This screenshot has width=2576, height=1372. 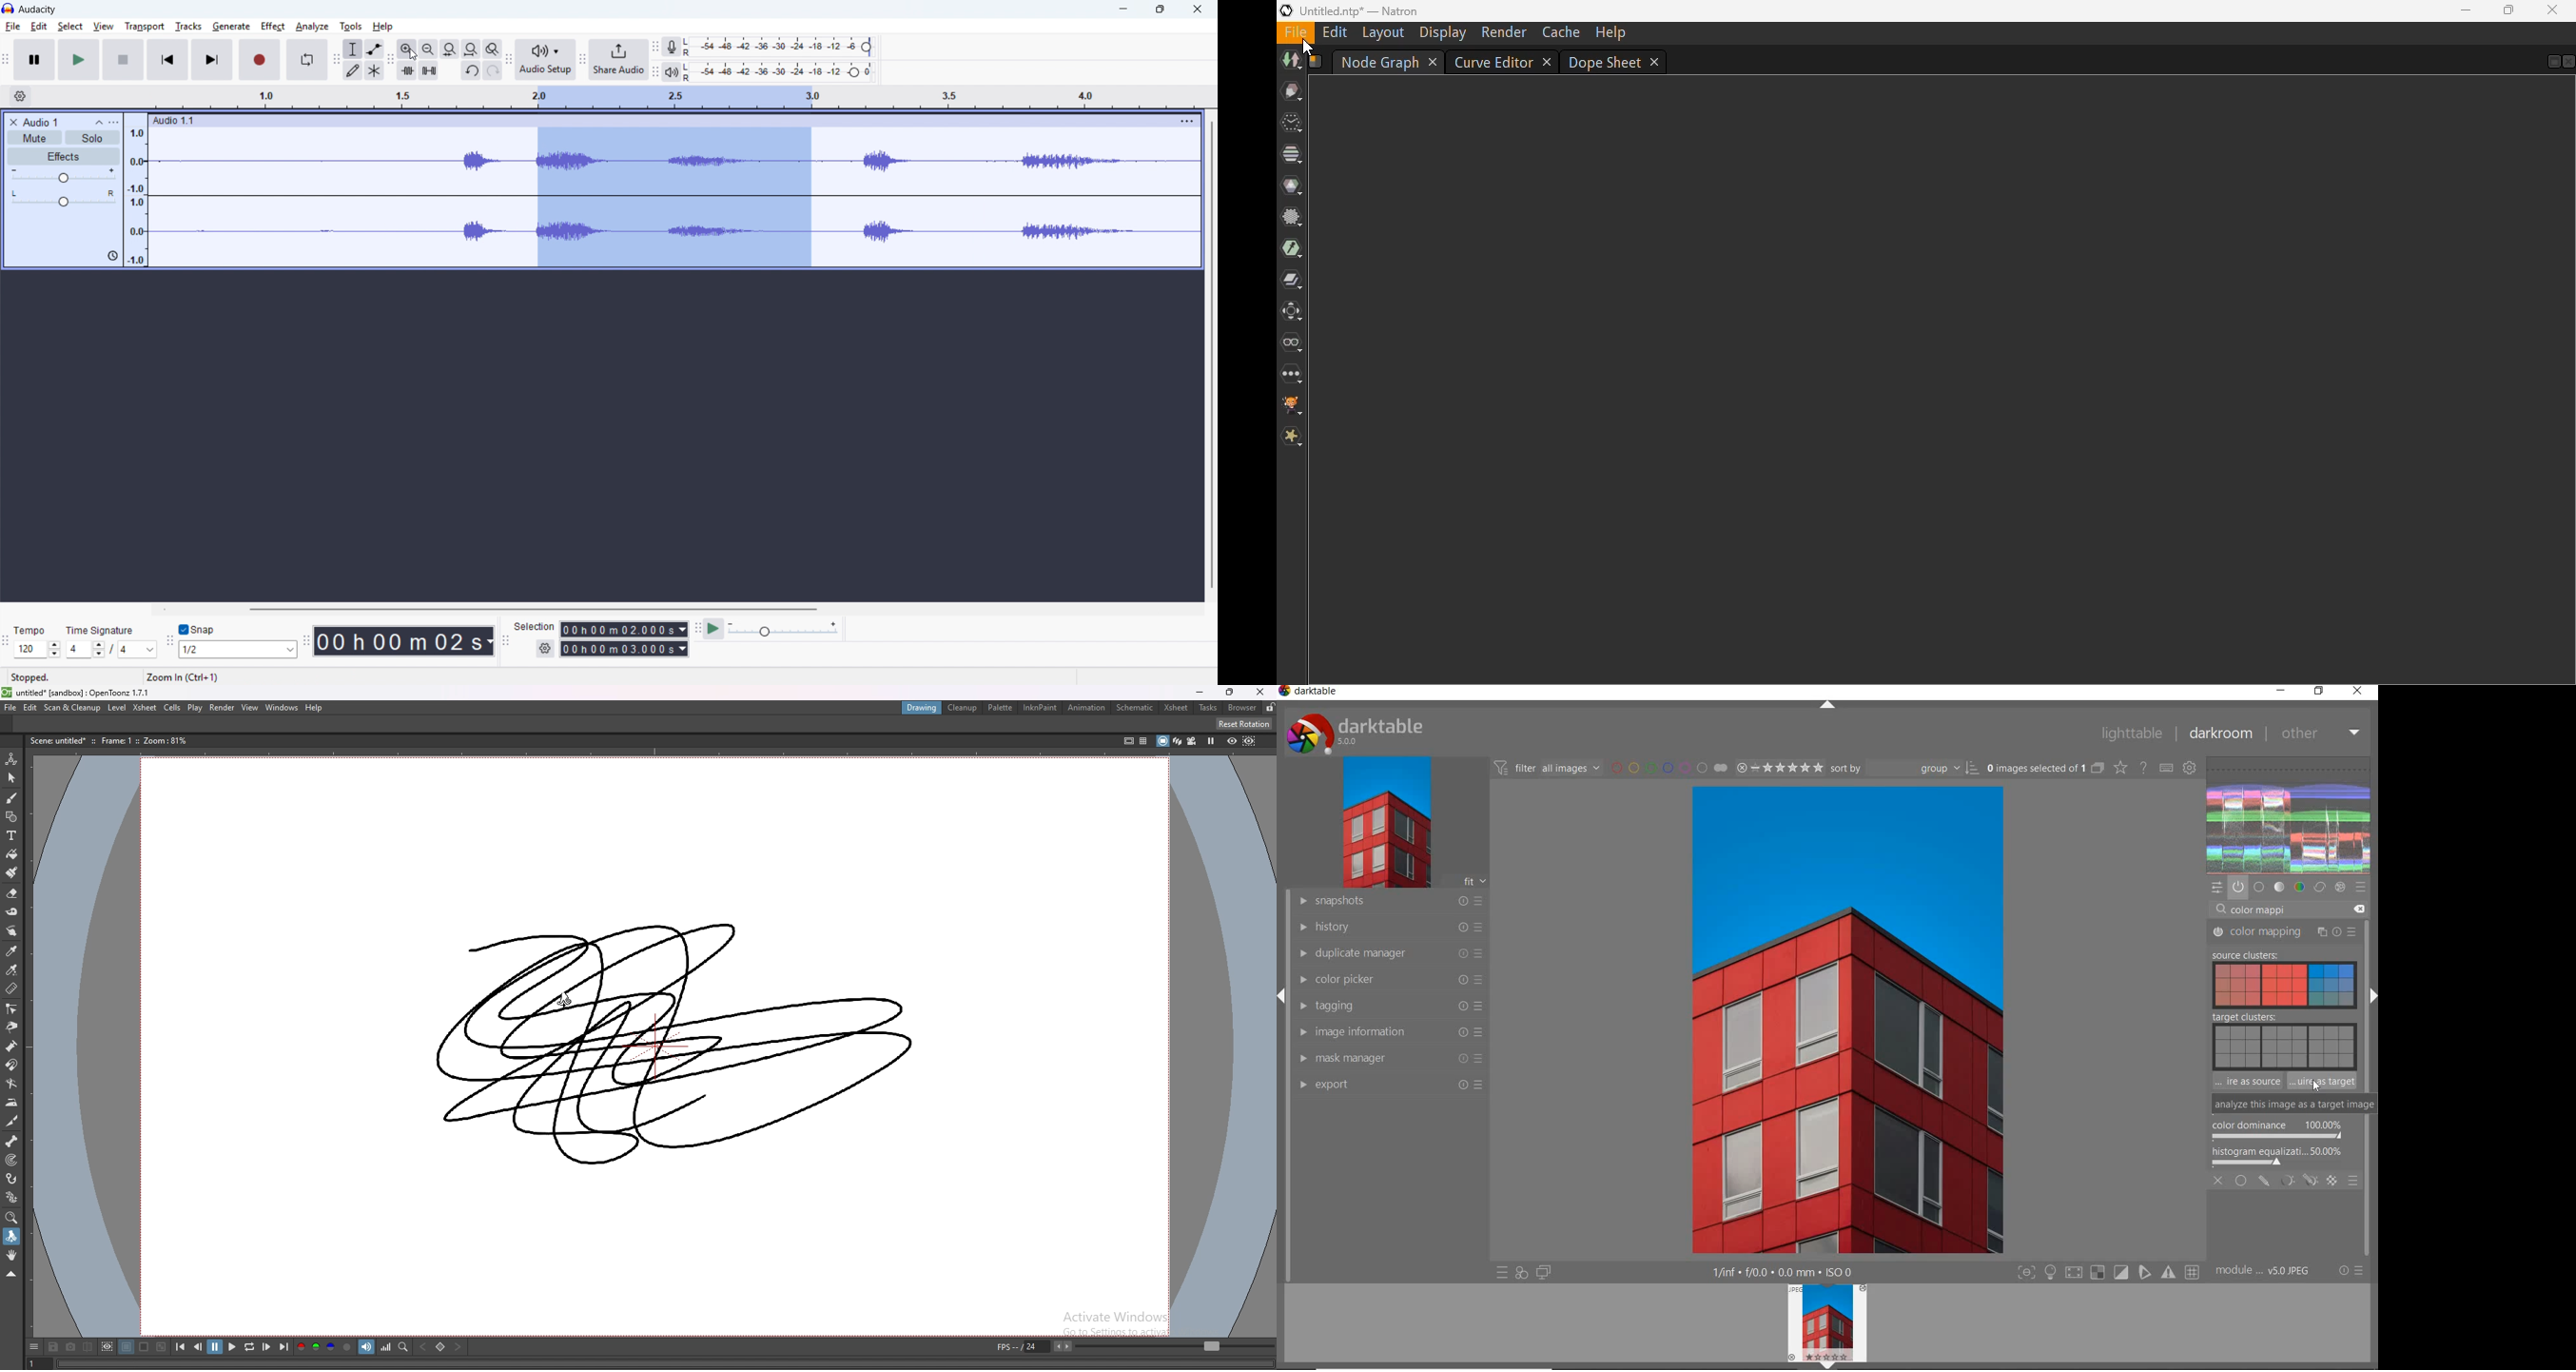 I want to click on Snapping toolbar , so click(x=170, y=643).